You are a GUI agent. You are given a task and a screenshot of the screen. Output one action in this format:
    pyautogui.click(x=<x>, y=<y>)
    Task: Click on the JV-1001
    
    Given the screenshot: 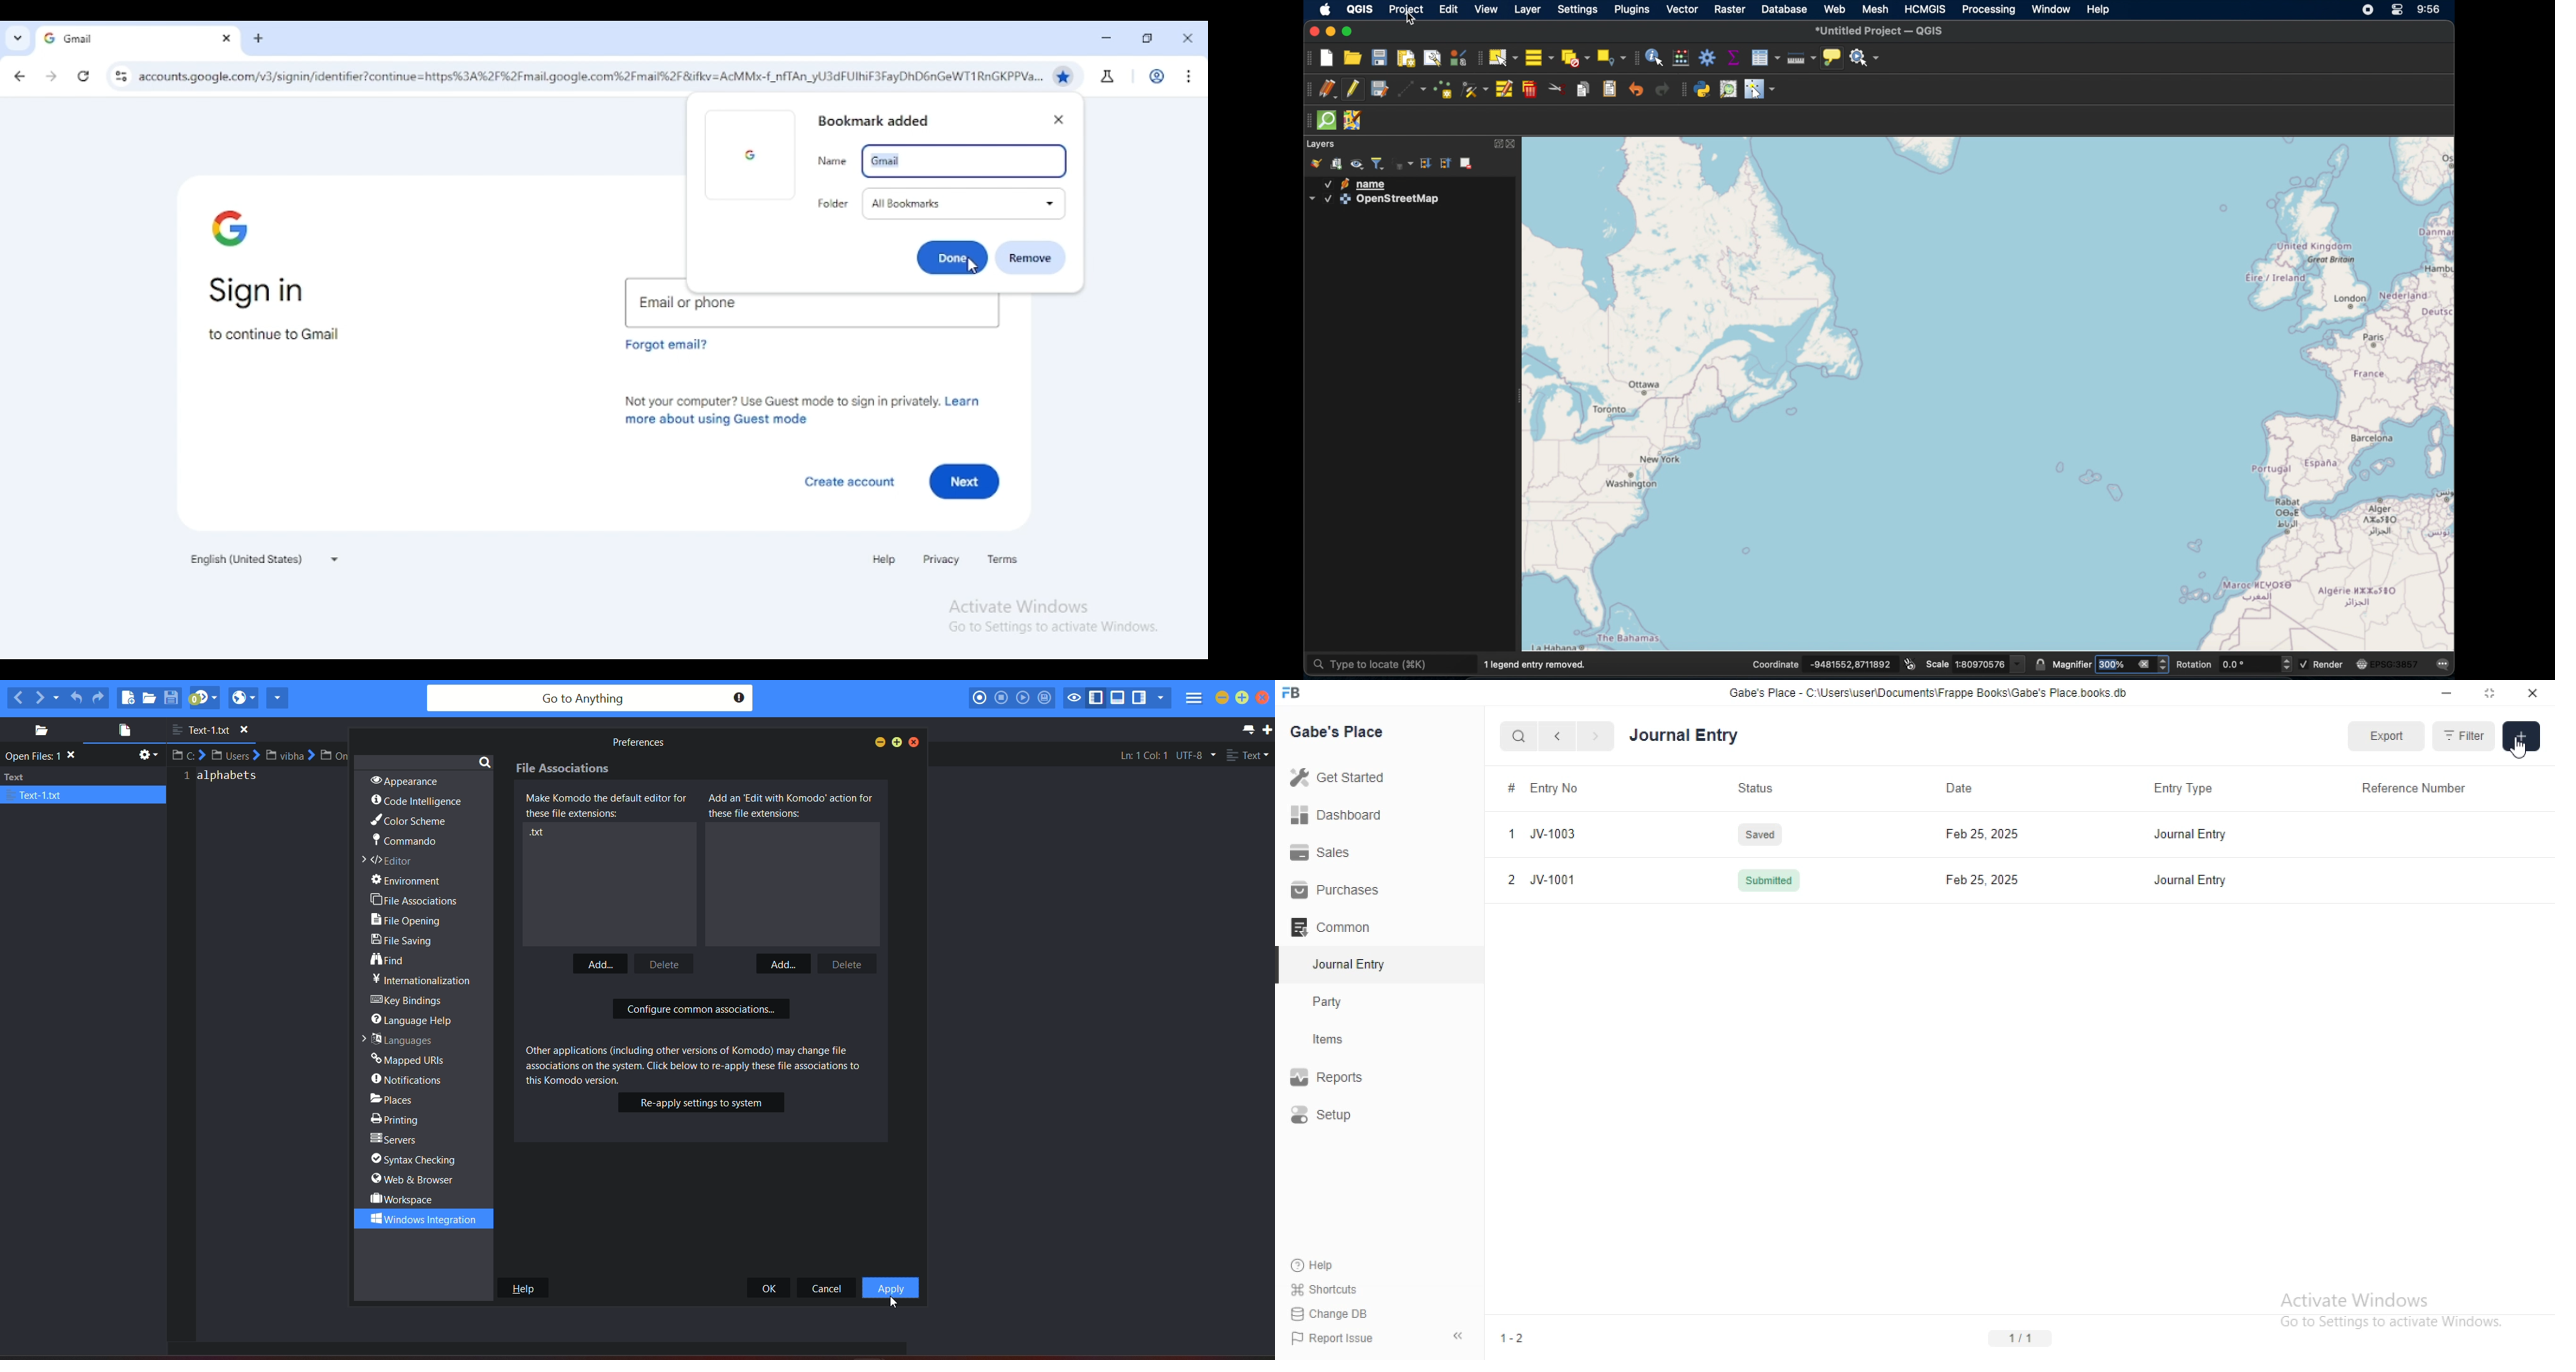 What is the action you would take?
    pyautogui.click(x=1558, y=878)
    